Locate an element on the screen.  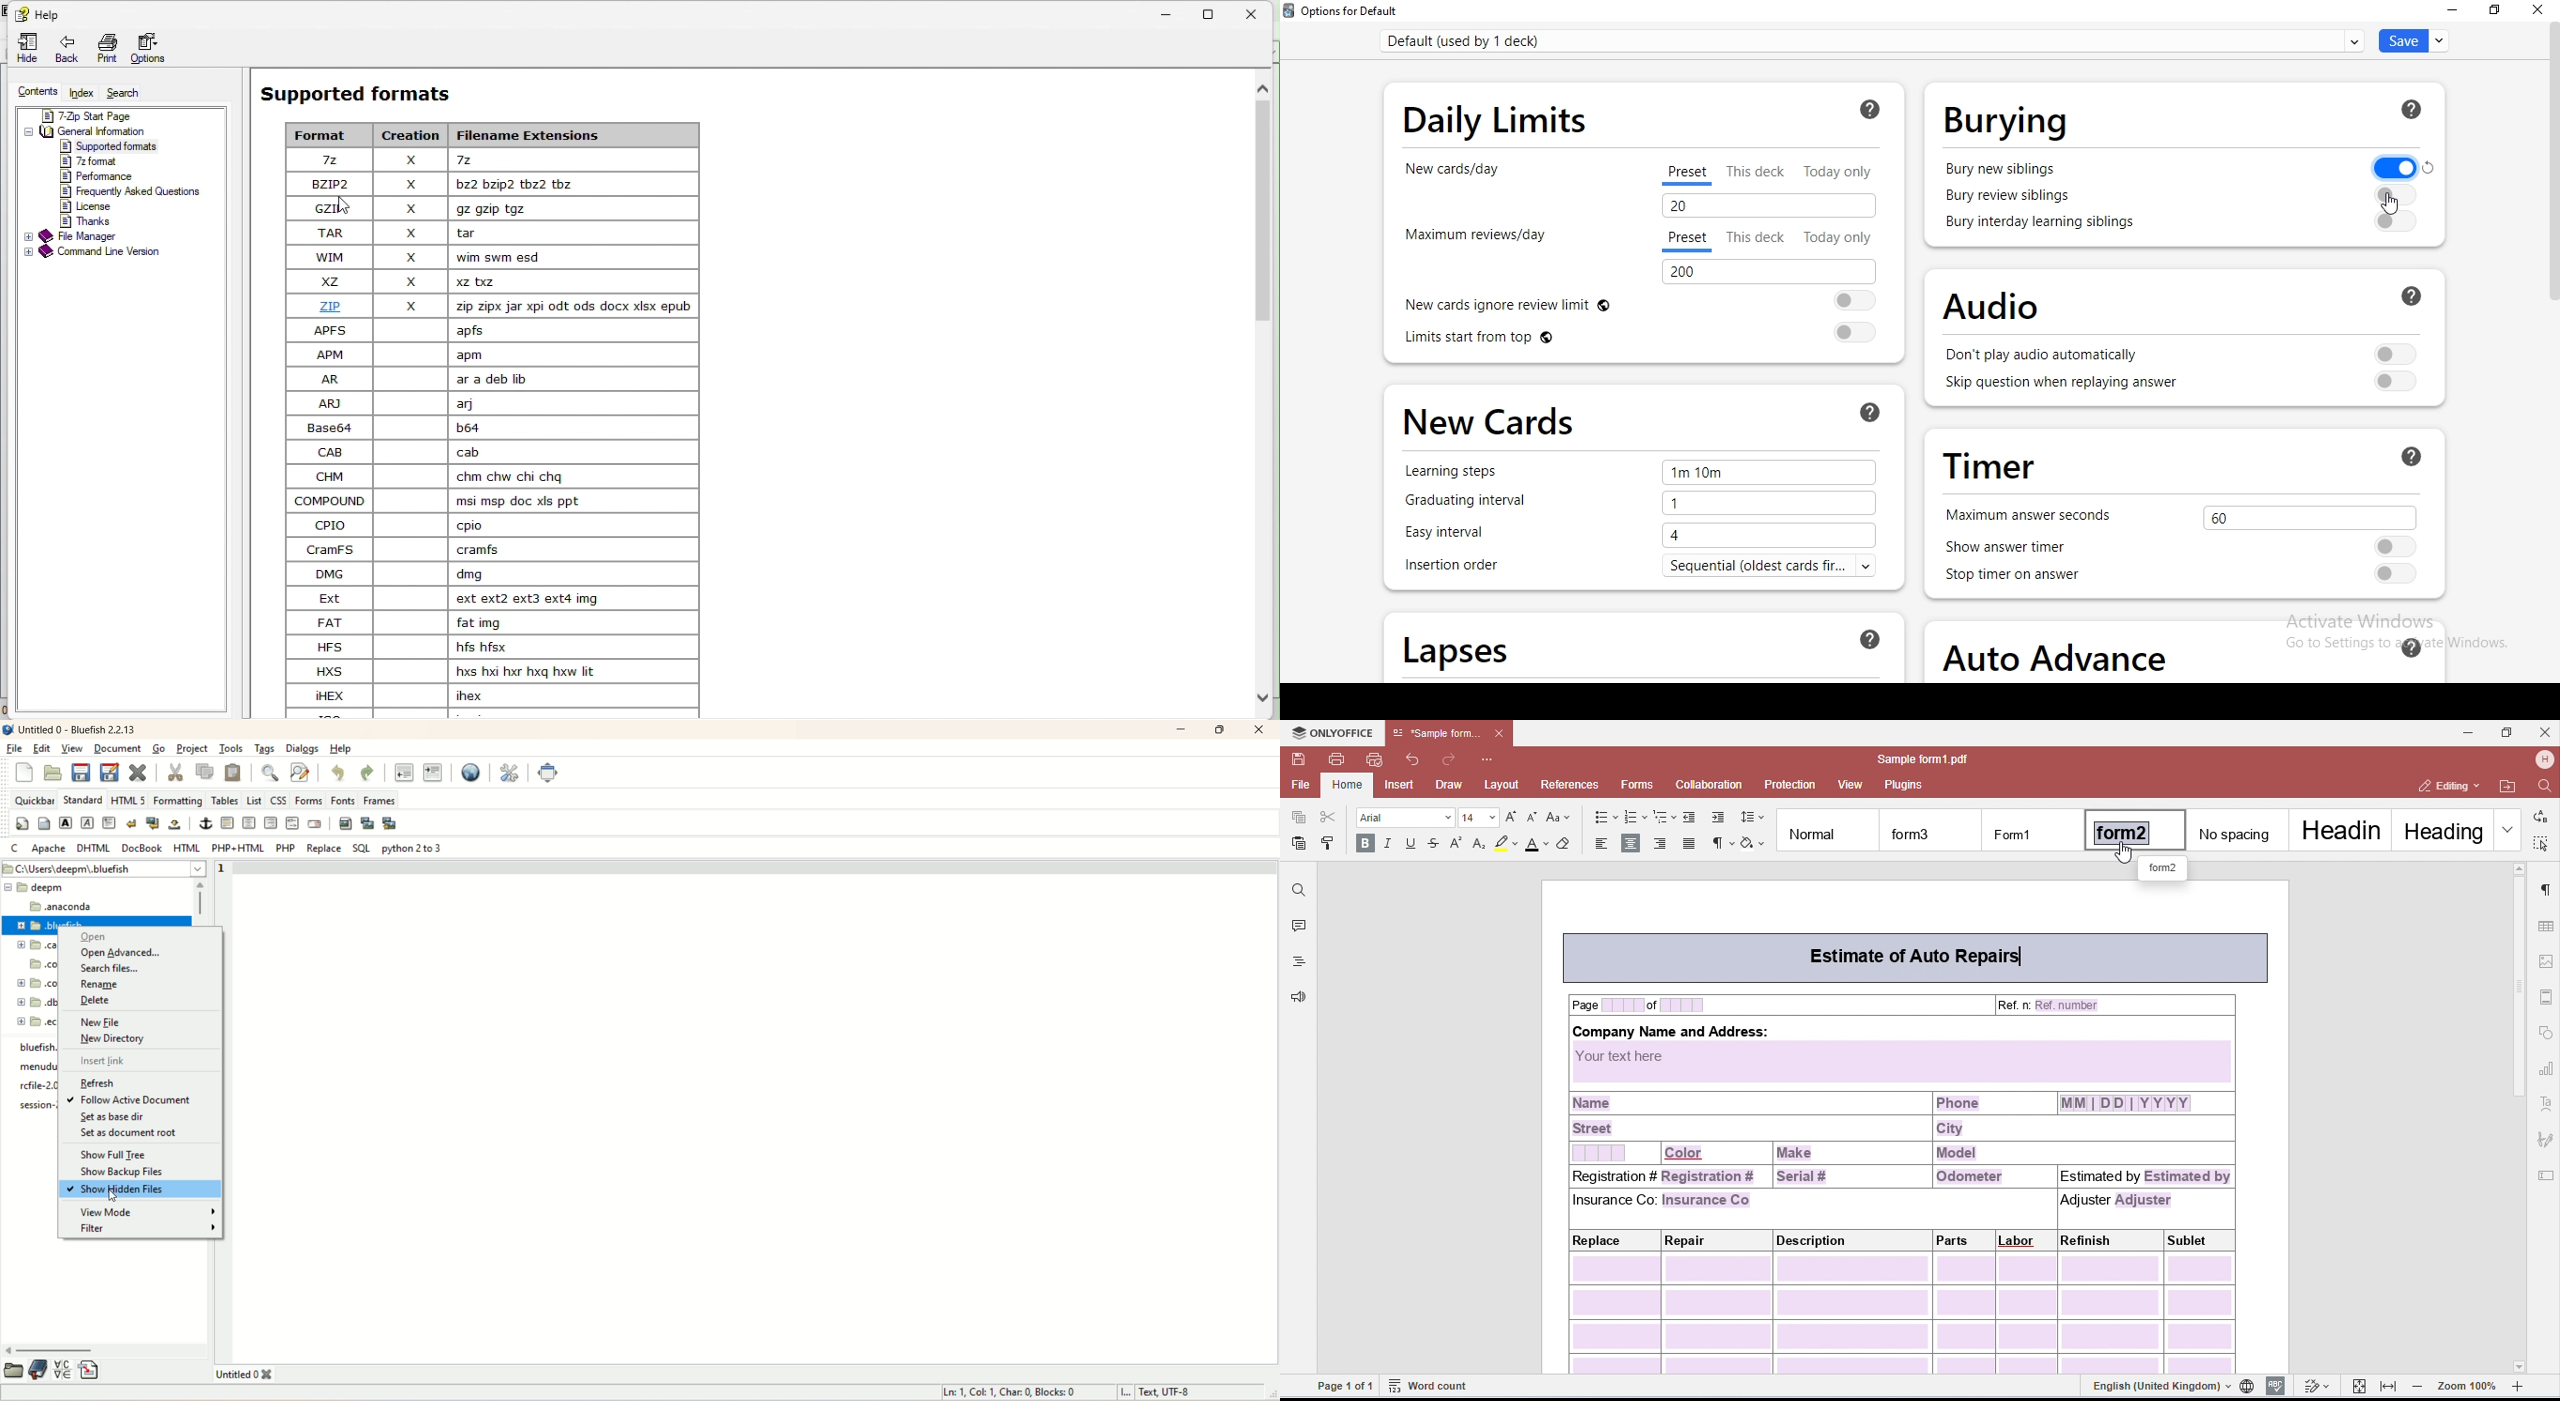
help is located at coordinates (41, 13).